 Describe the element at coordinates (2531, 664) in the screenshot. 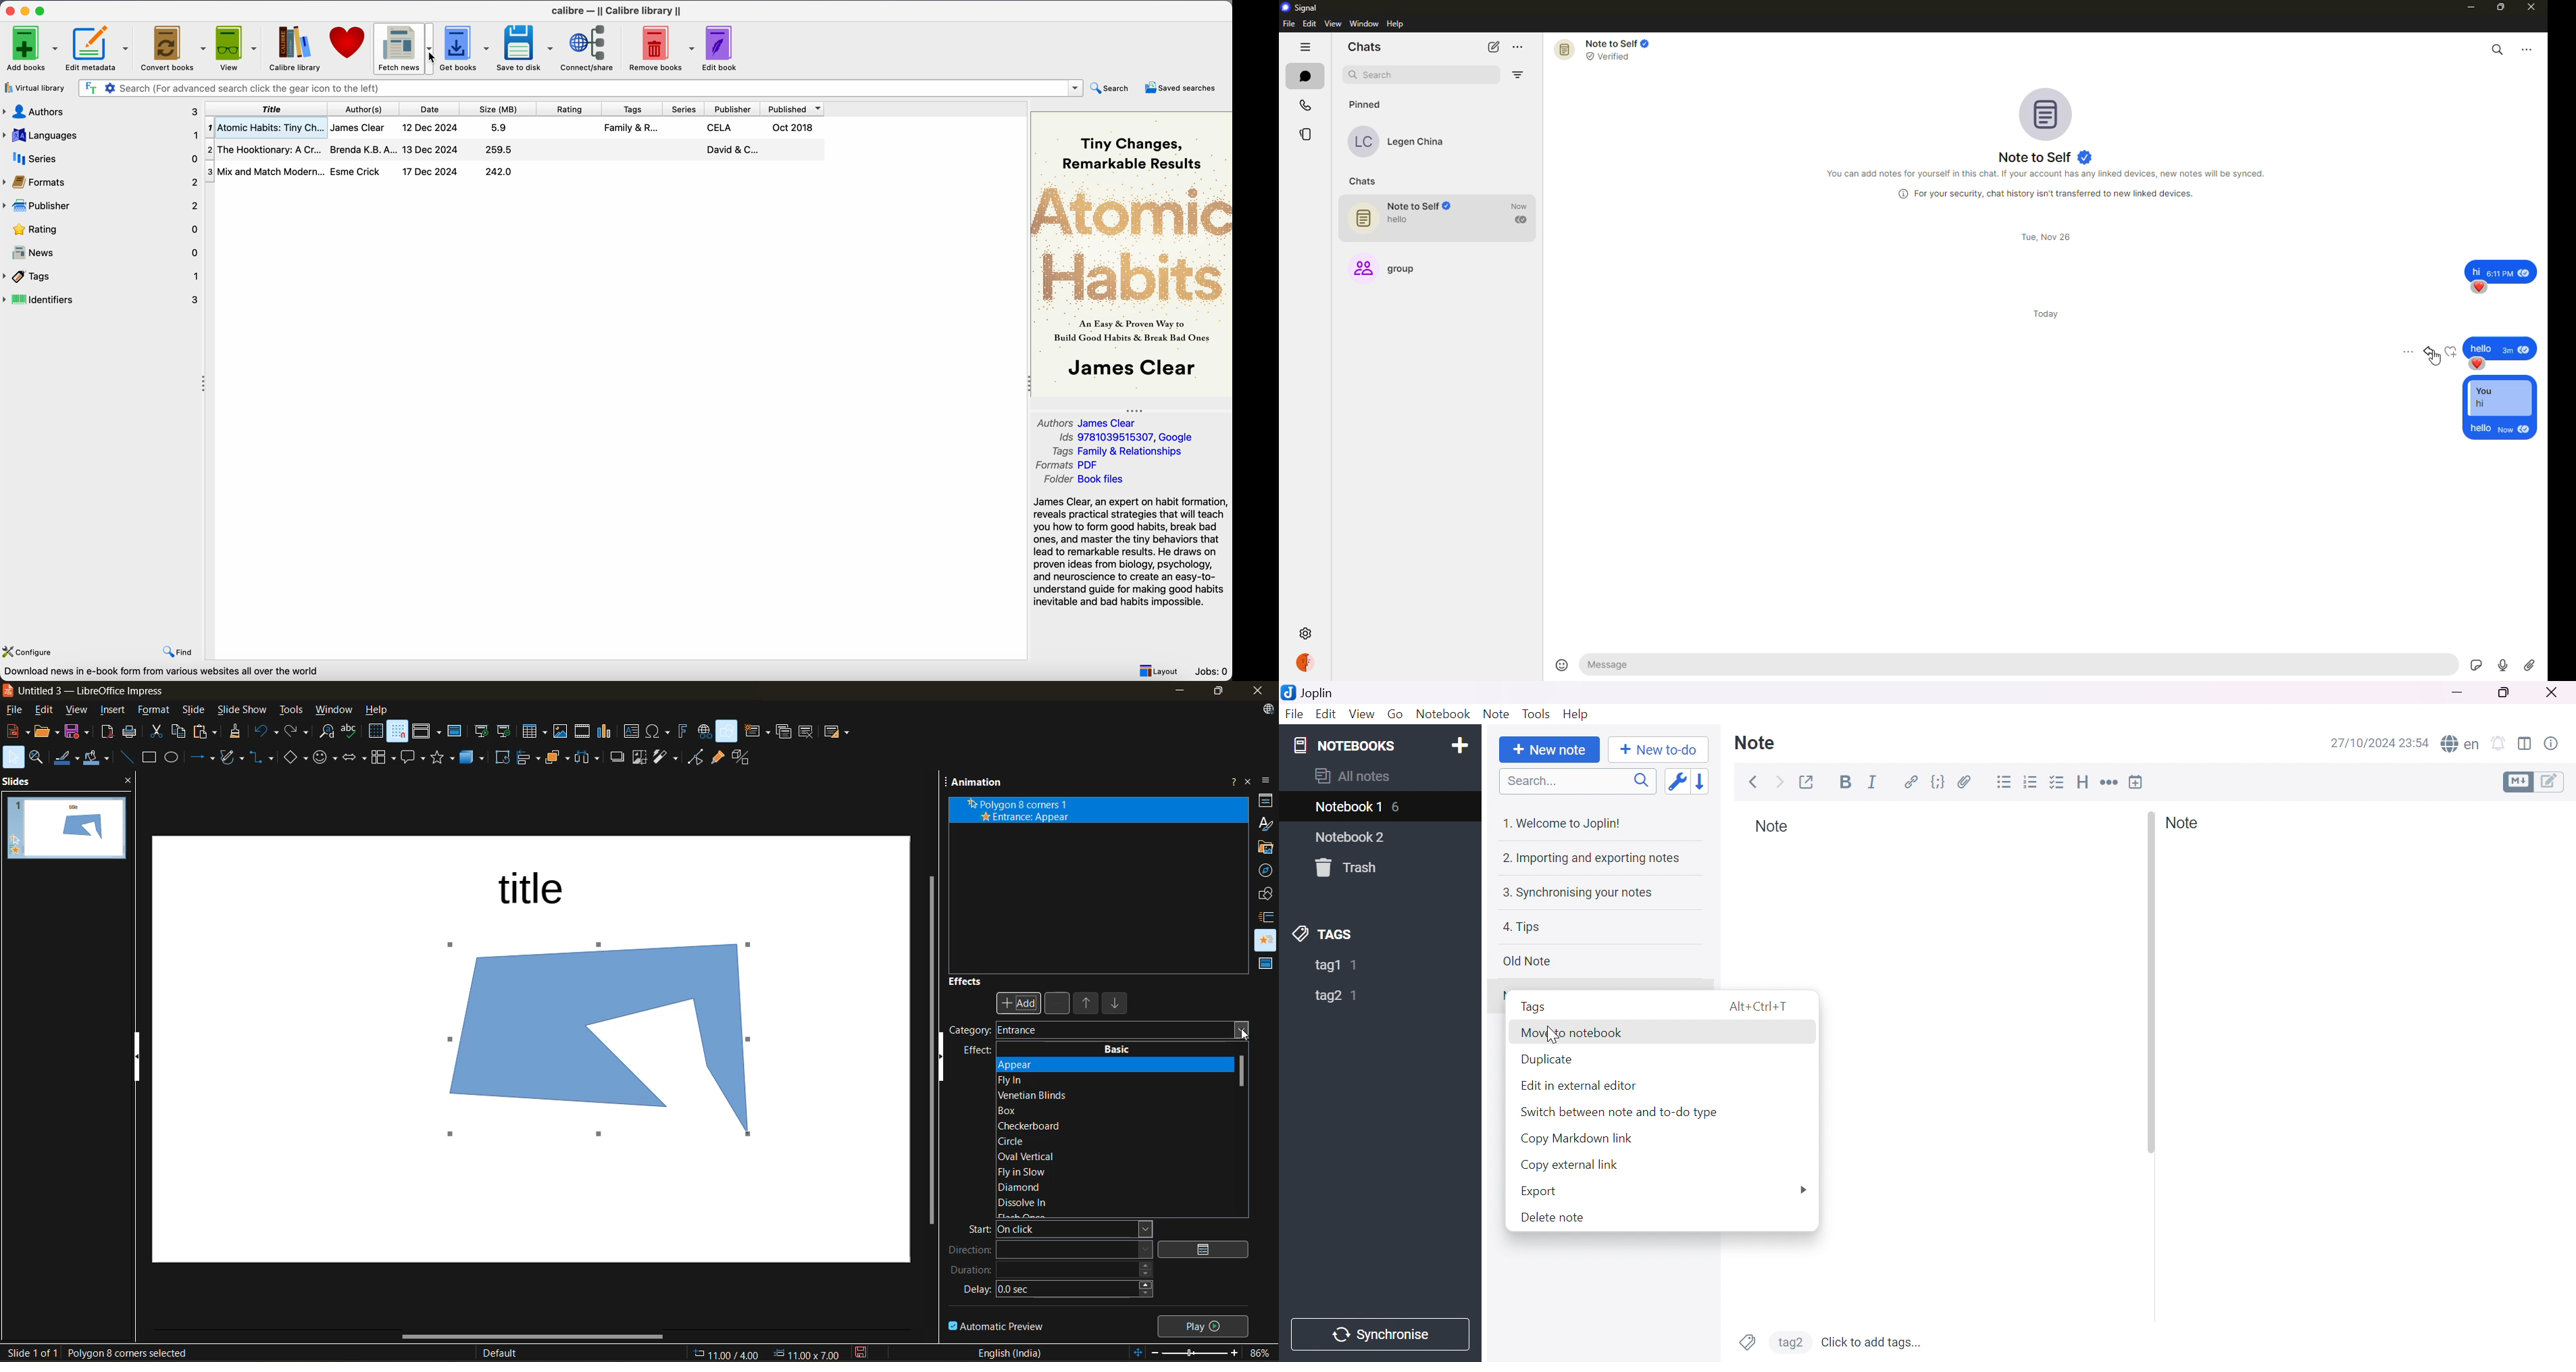

I see `attach` at that location.